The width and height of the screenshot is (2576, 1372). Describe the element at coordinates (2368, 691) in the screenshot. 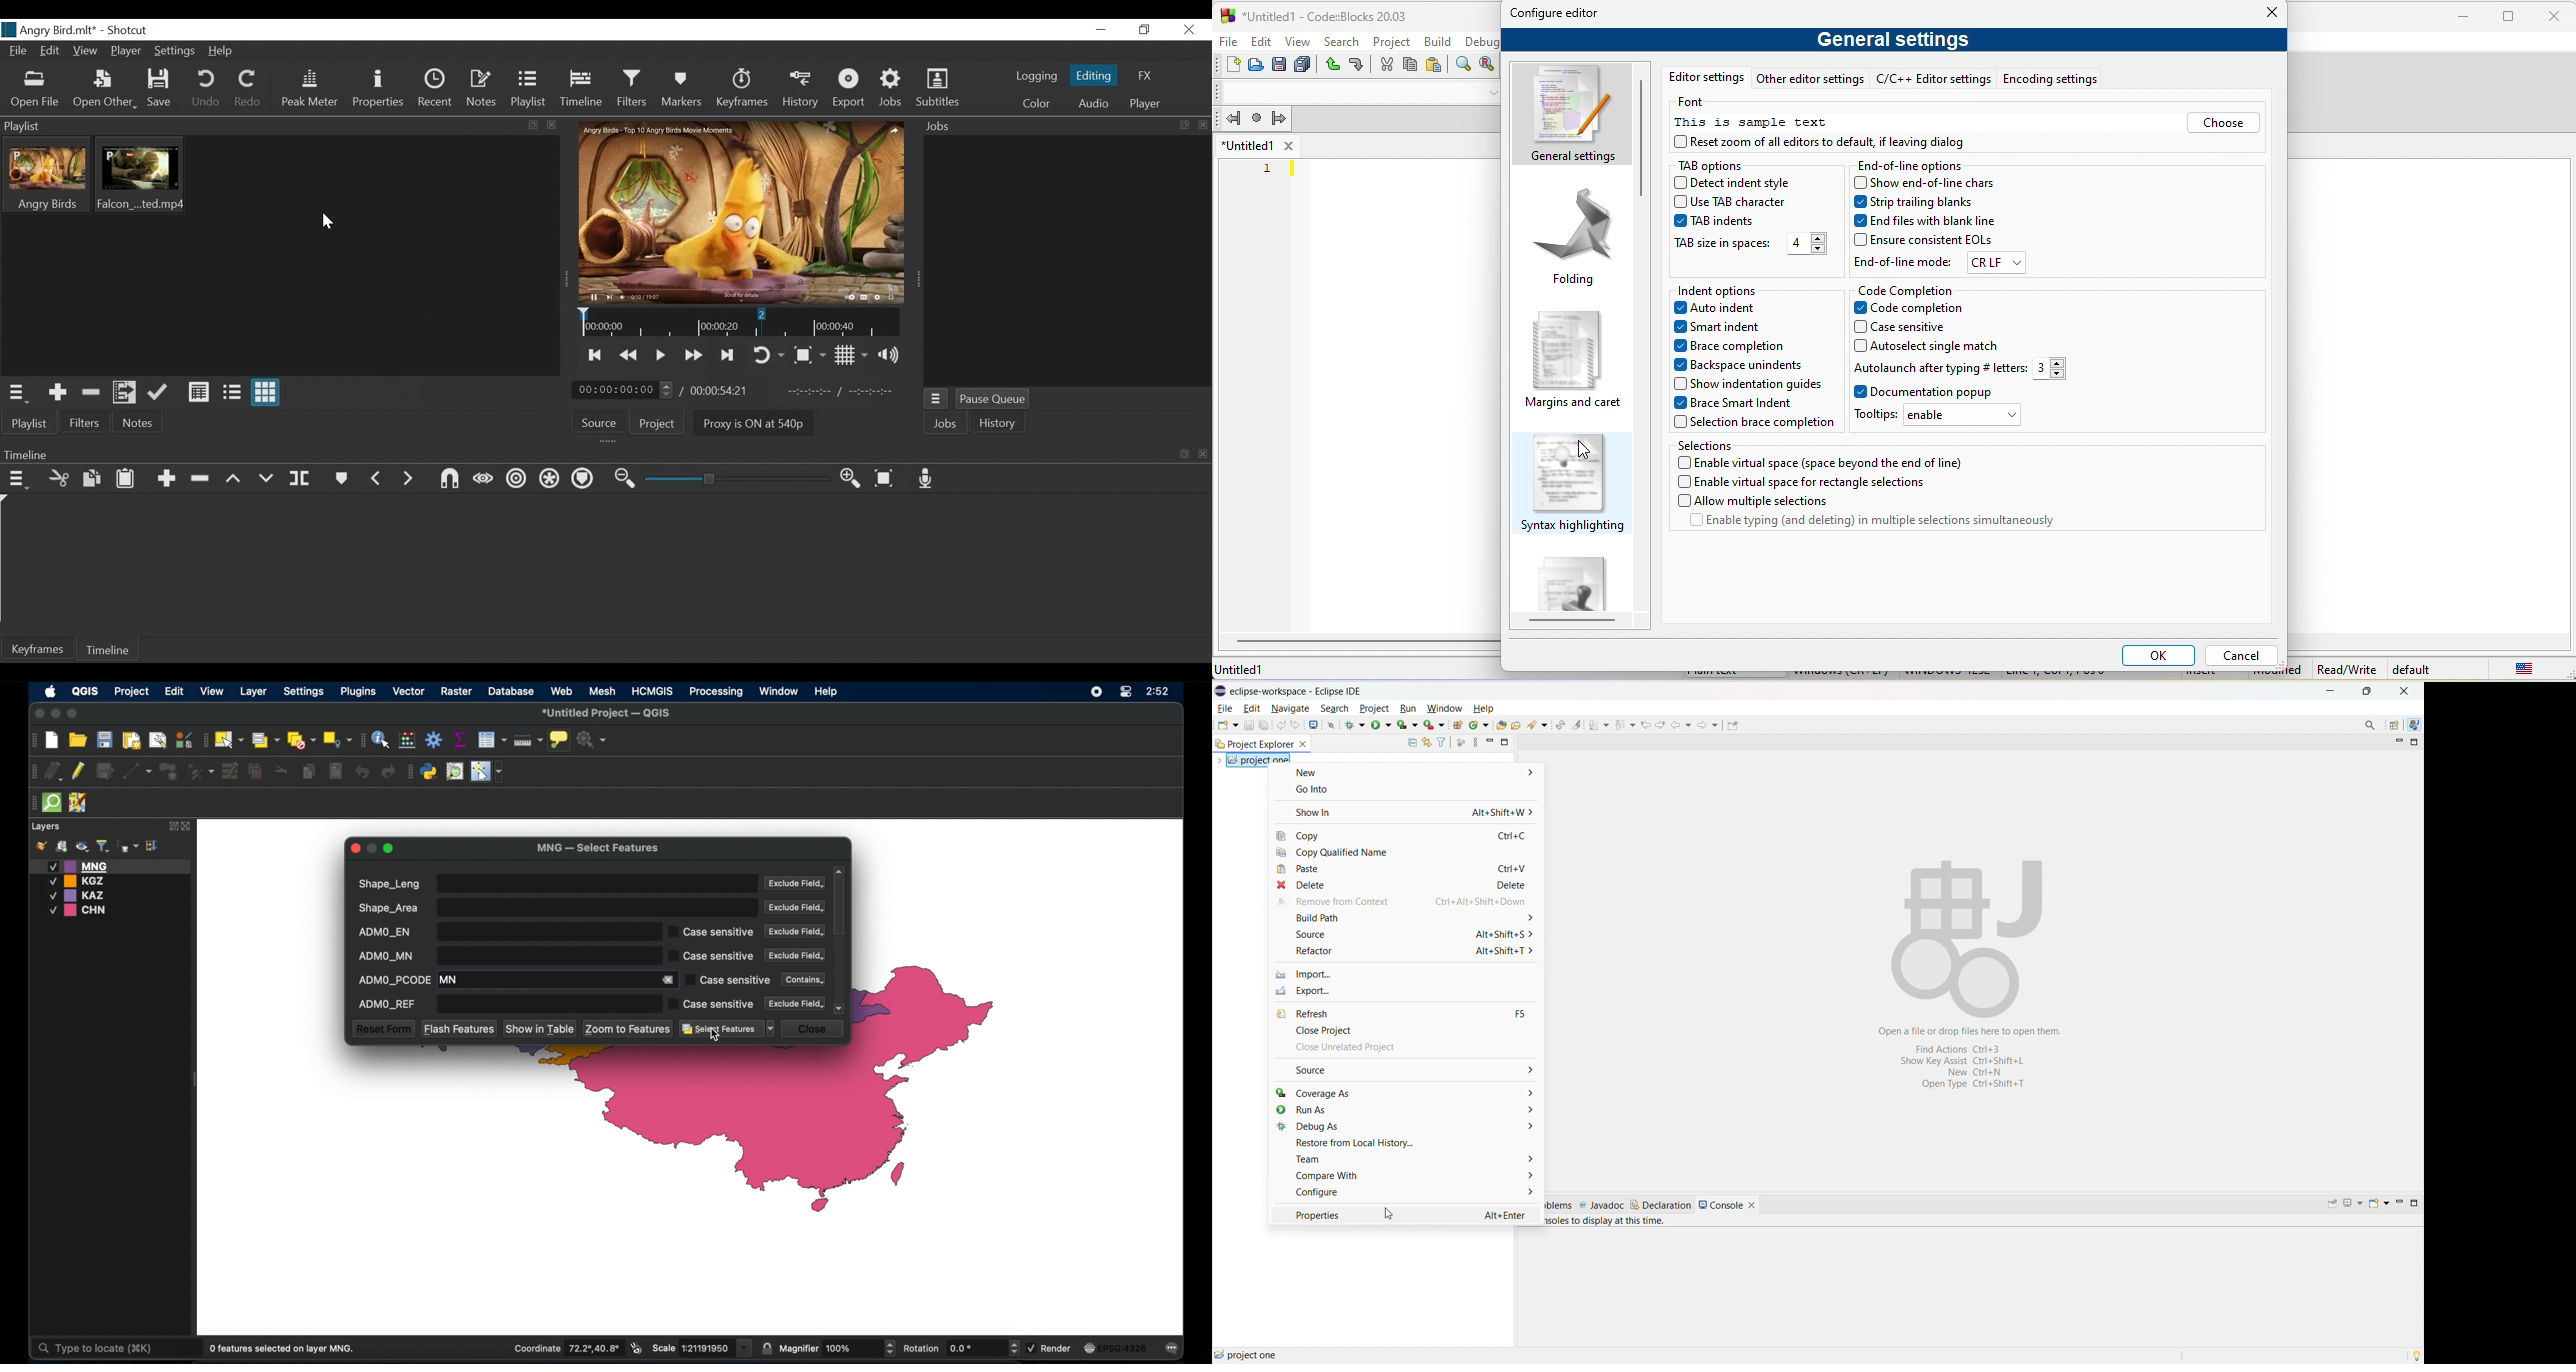

I see `minimize` at that location.